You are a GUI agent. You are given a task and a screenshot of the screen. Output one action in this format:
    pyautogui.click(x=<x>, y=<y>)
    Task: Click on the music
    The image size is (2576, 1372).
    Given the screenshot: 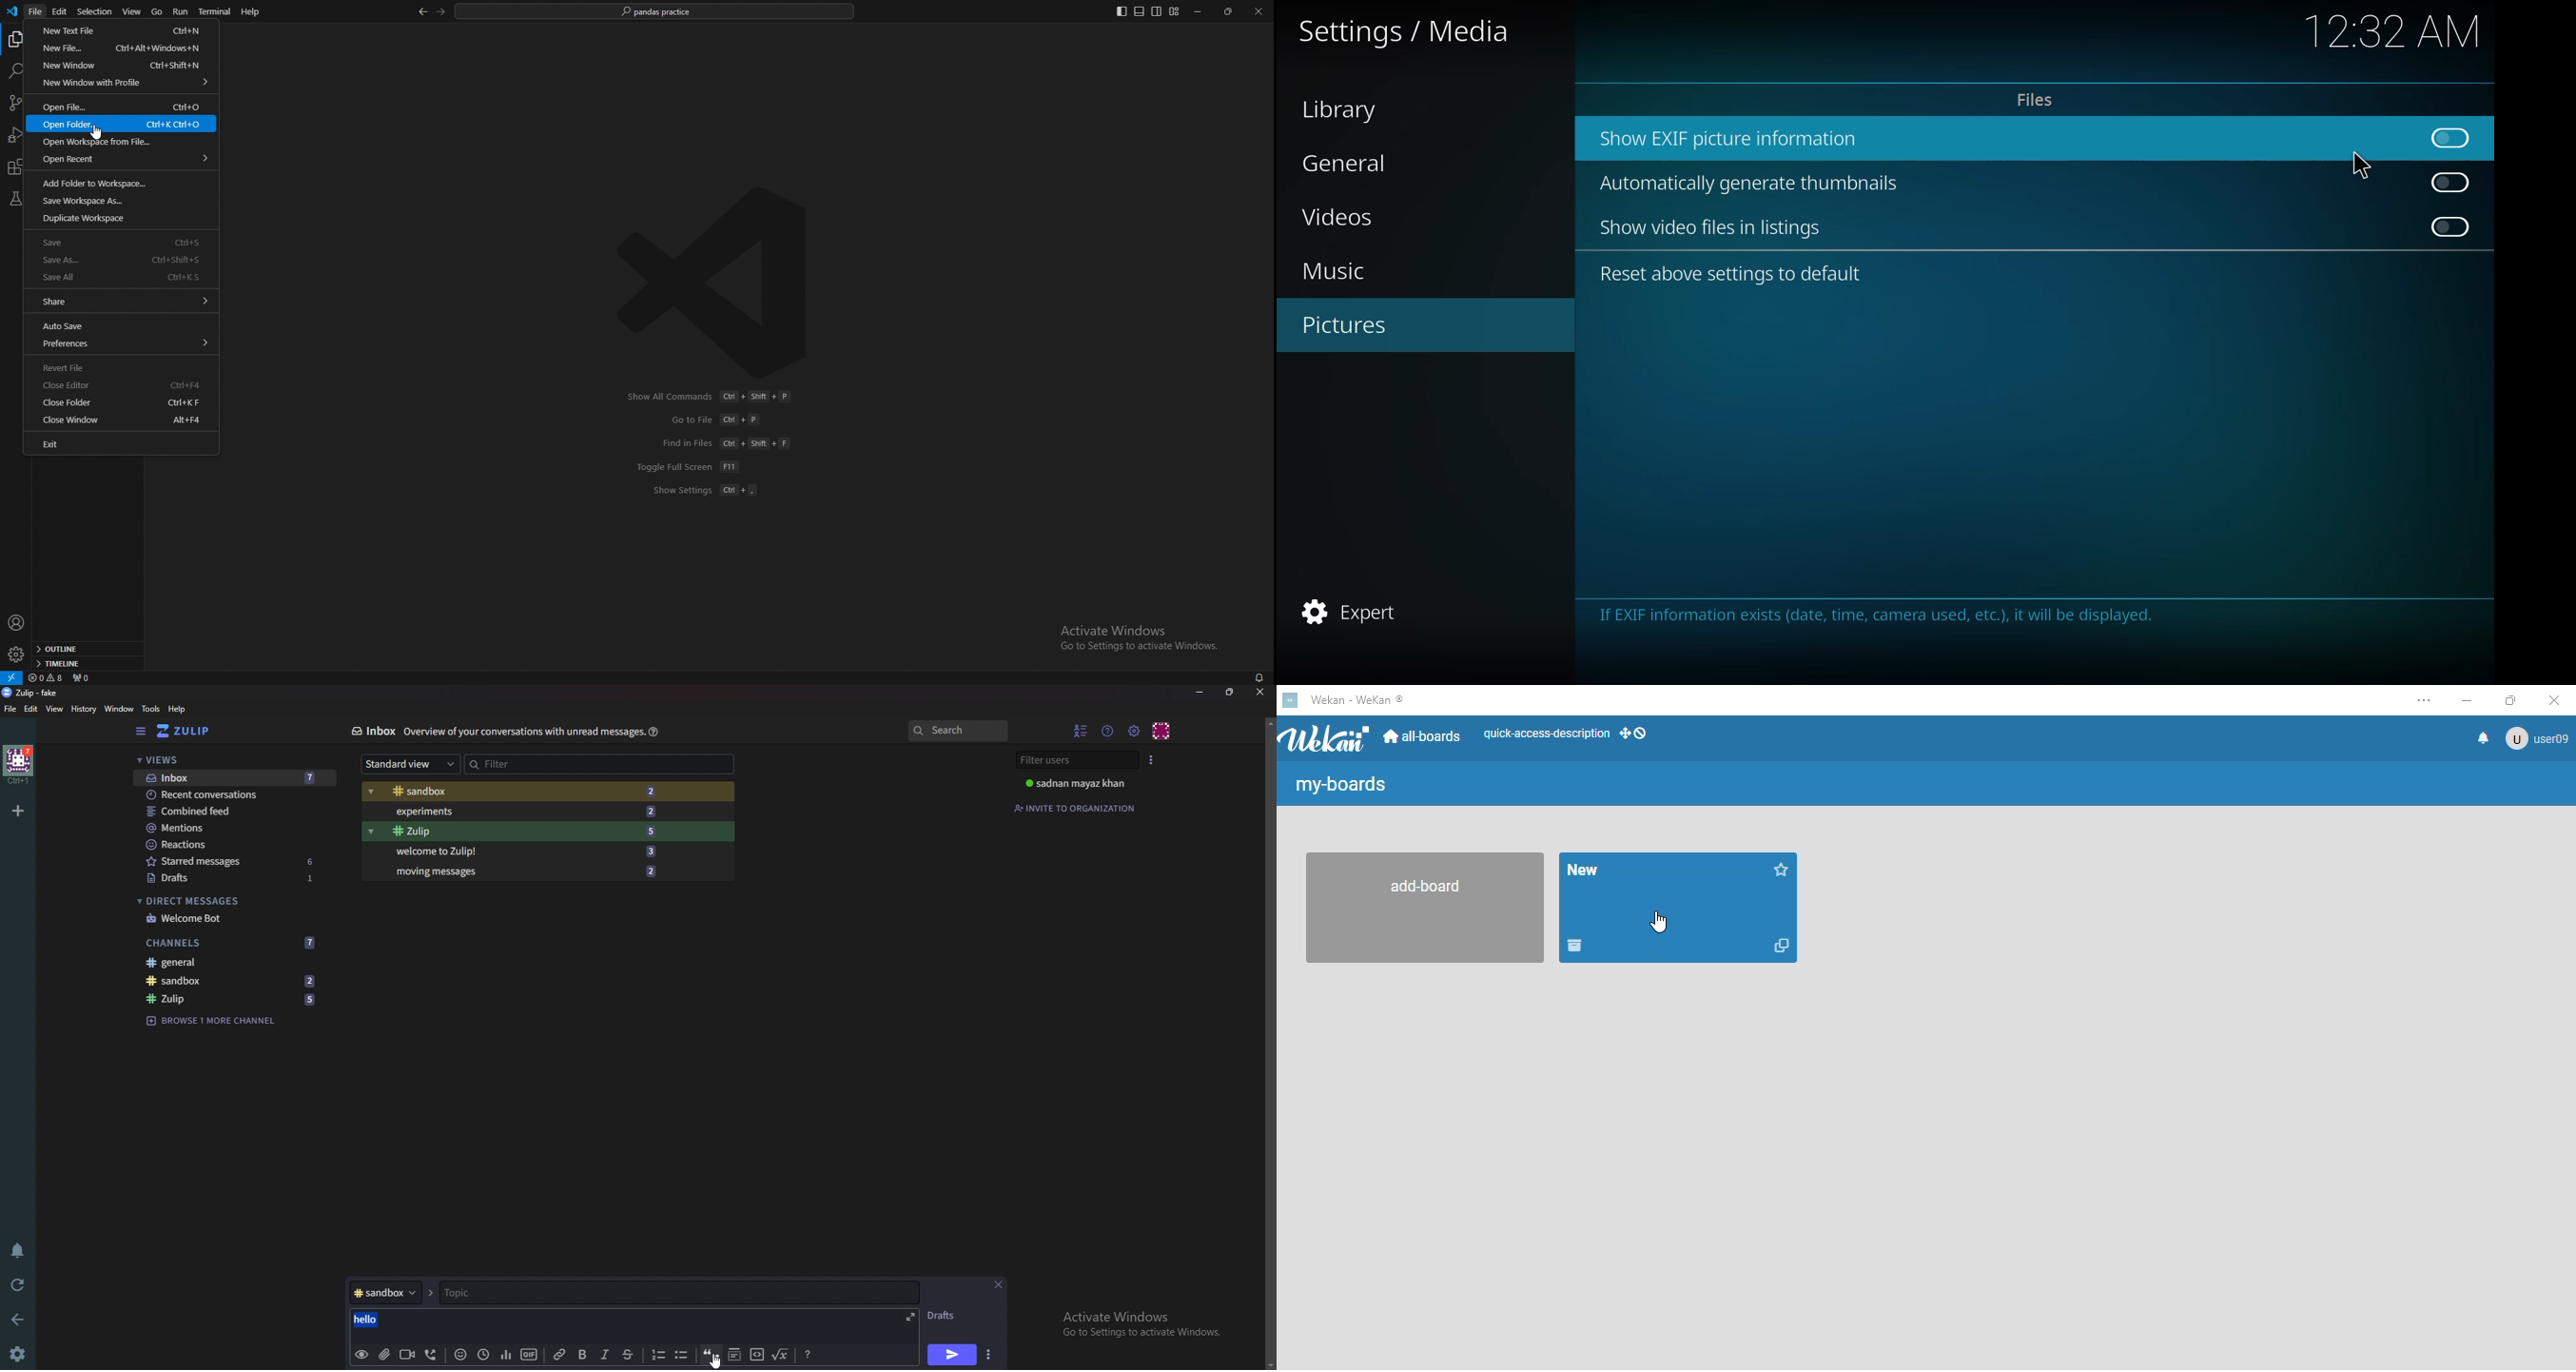 What is the action you would take?
    pyautogui.click(x=1348, y=271)
    